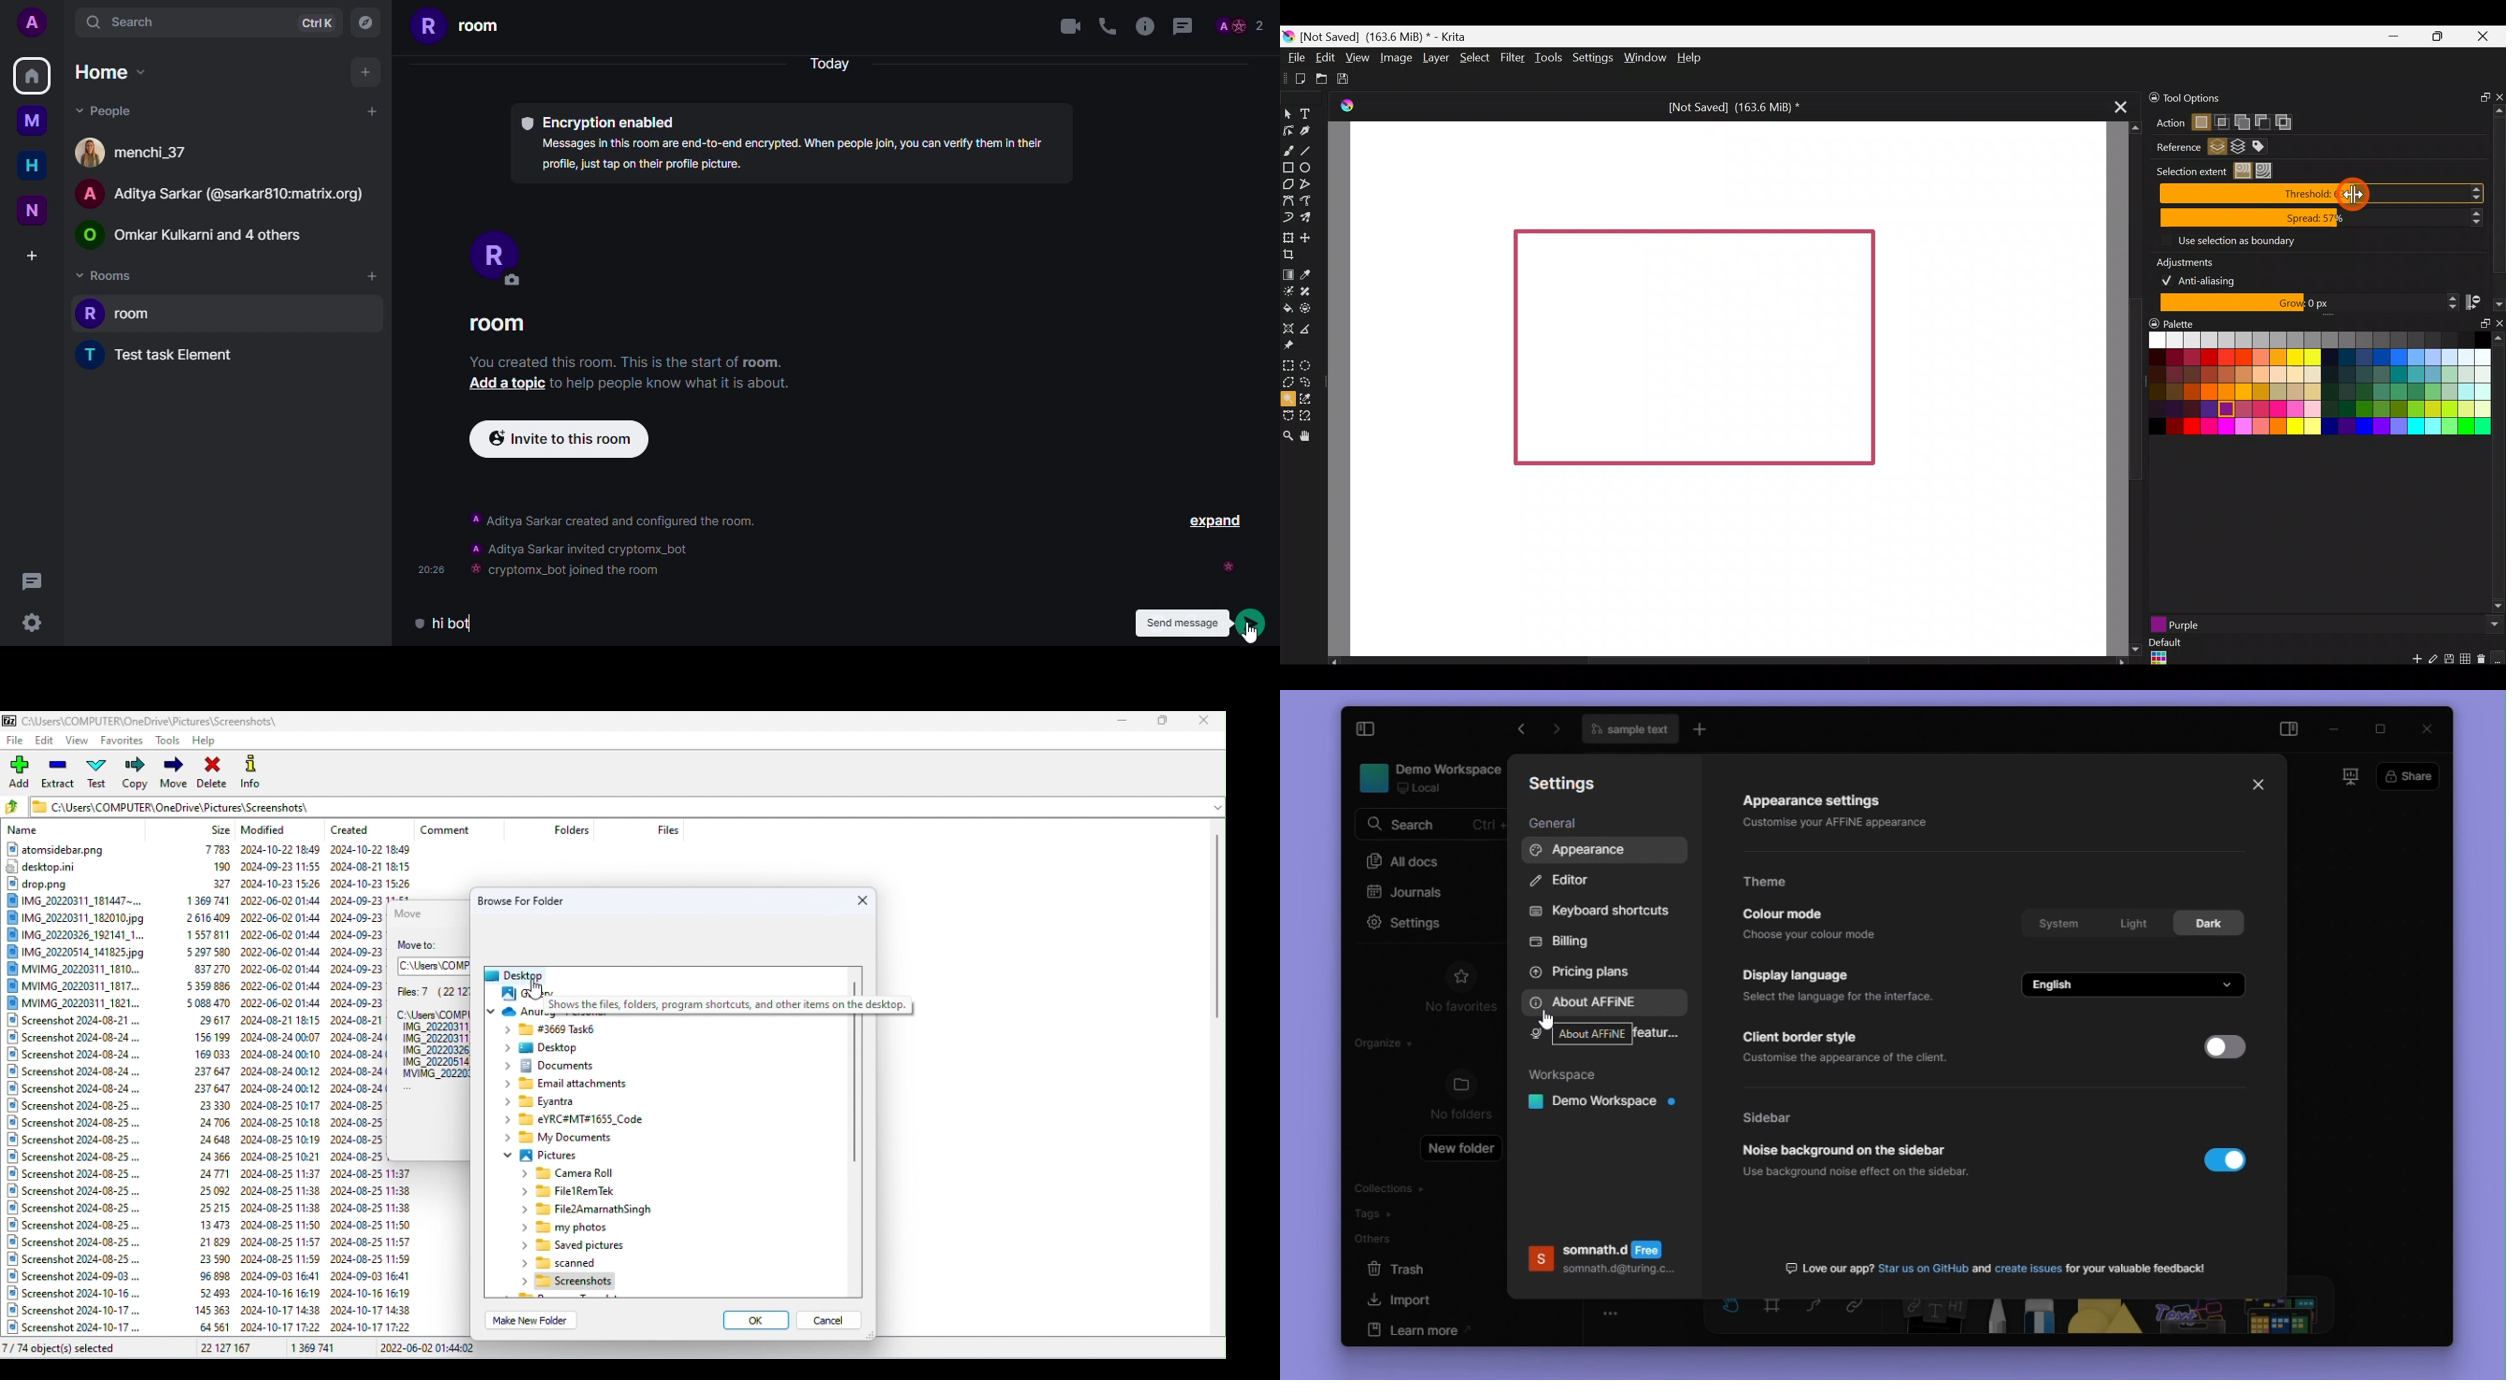 The width and height of the screenshot is (2520, 1400). What do you see at coordinates (240, 198) in the screenshot?
I see `Aditya Sarkar (@sarkar810:matrix.org)` at bounding box center [240, 198].